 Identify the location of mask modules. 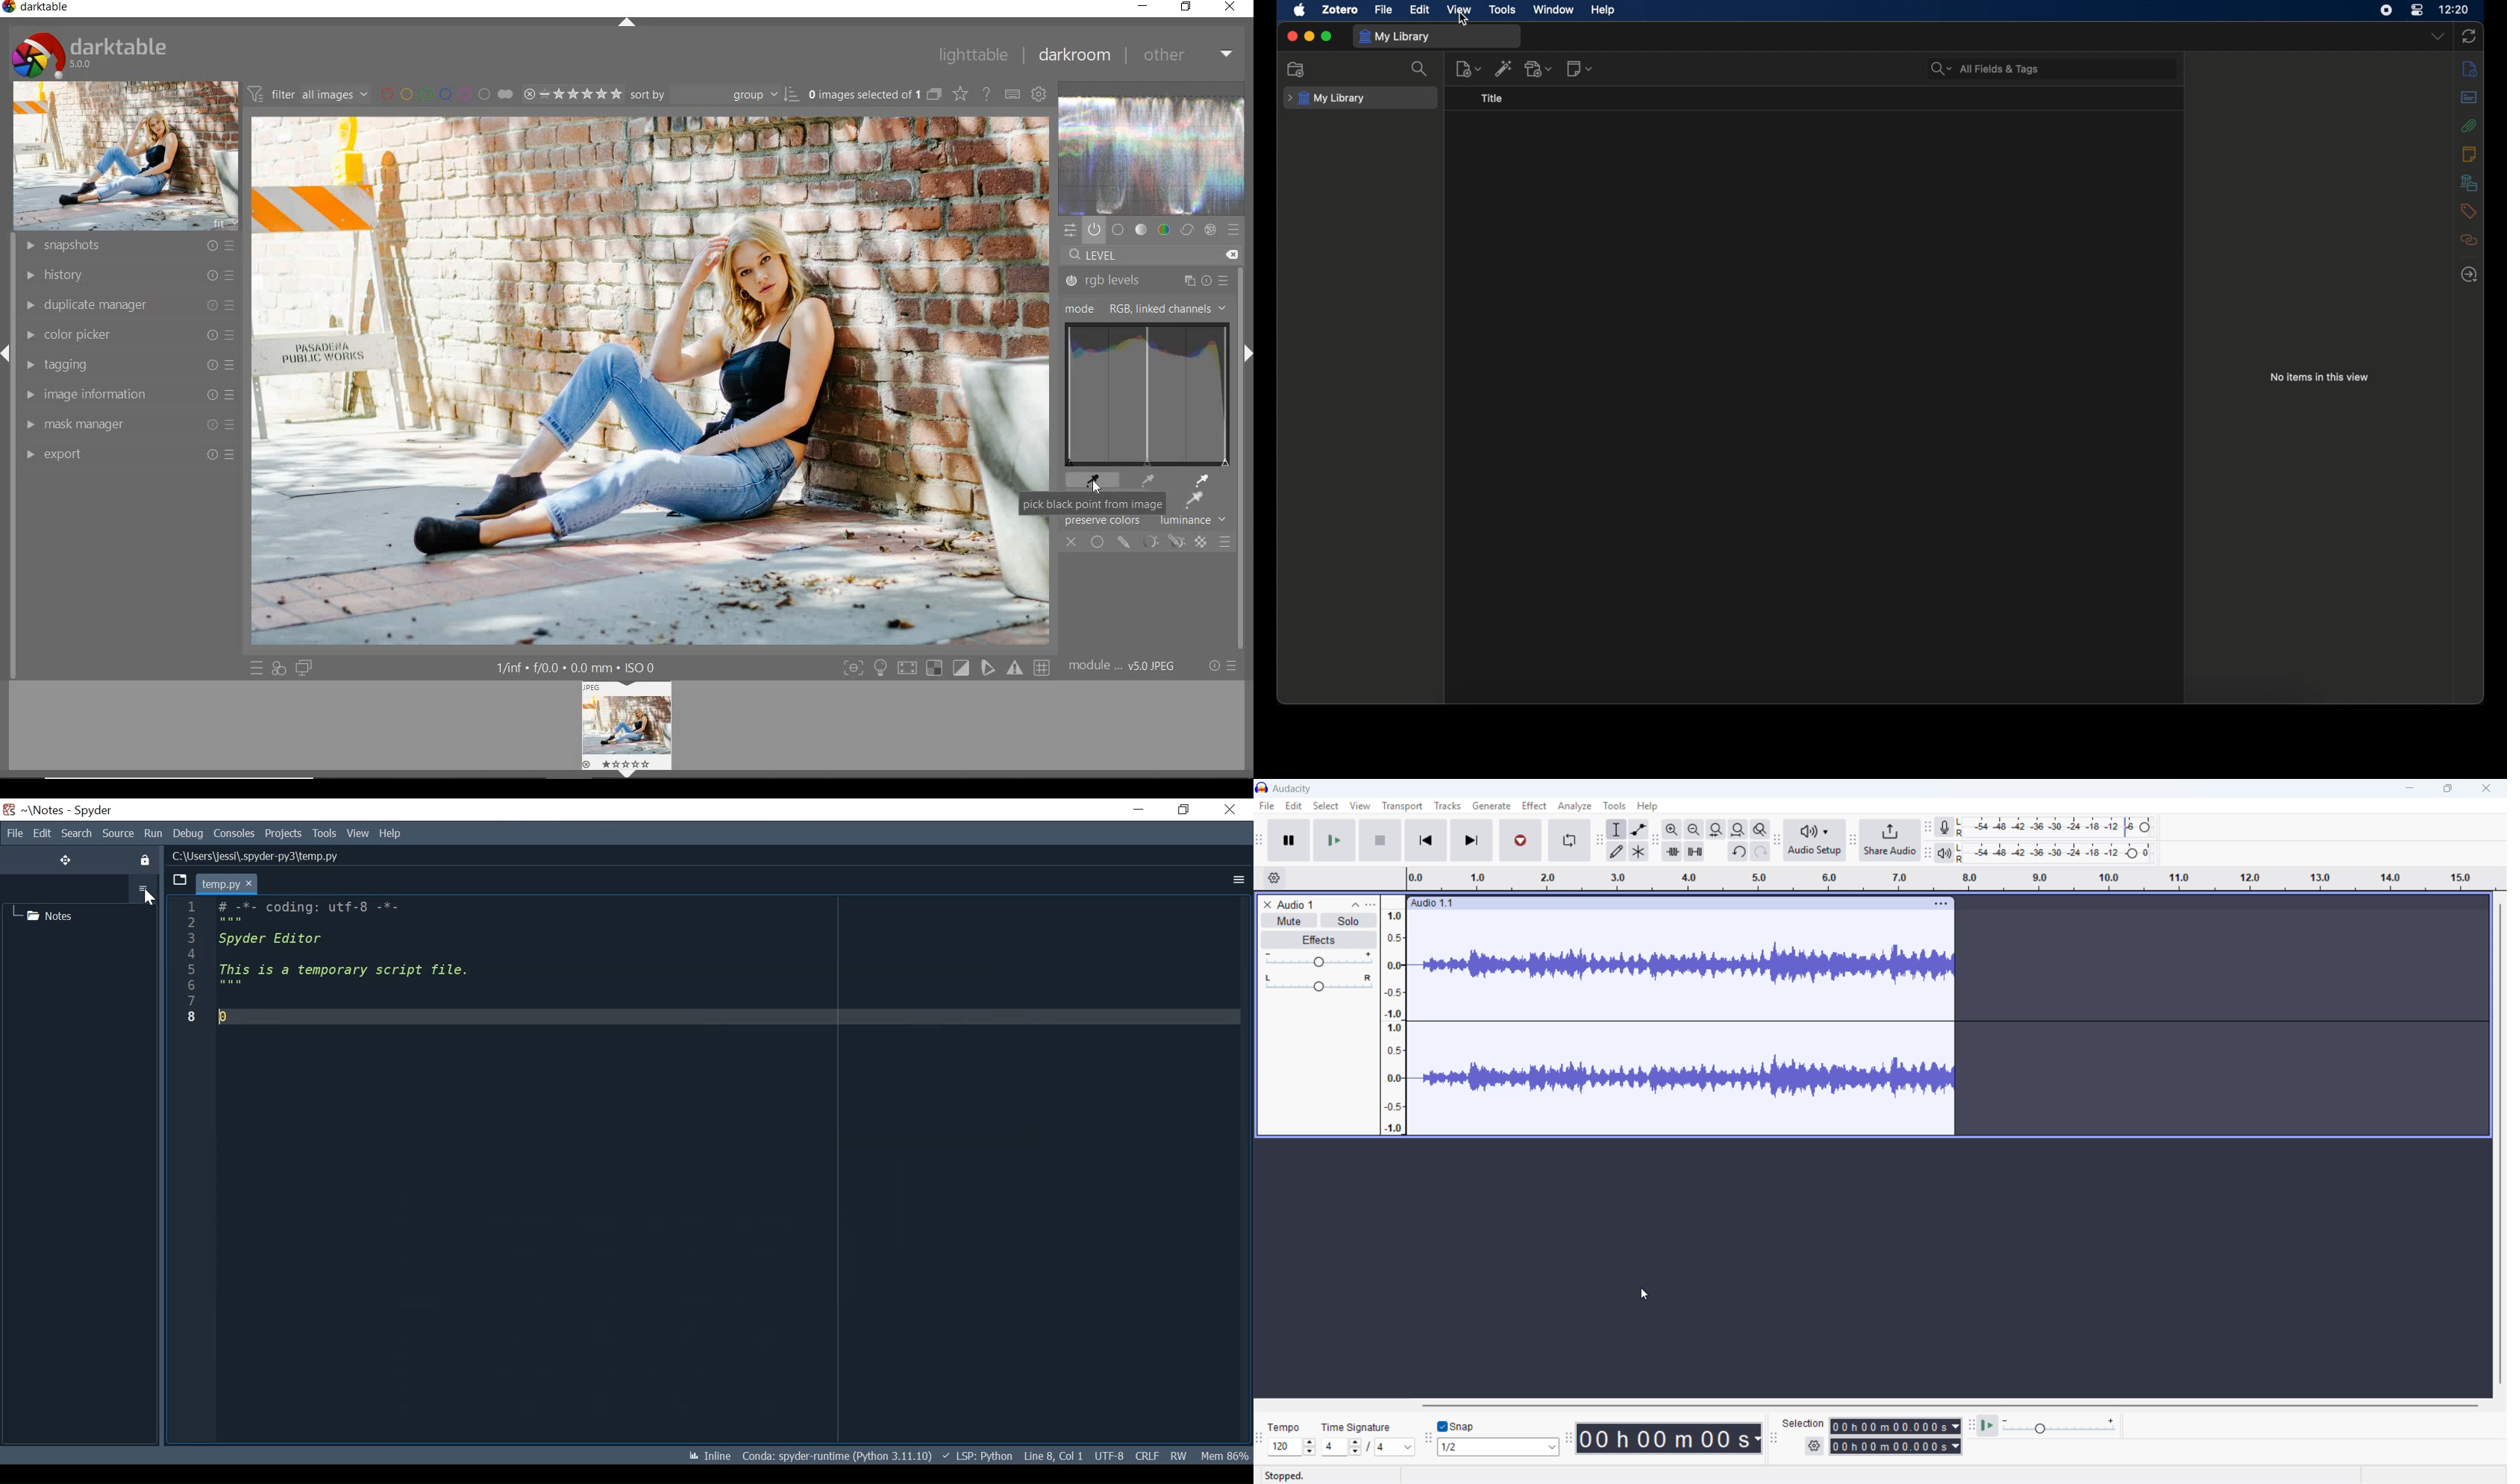
(1160, 542).